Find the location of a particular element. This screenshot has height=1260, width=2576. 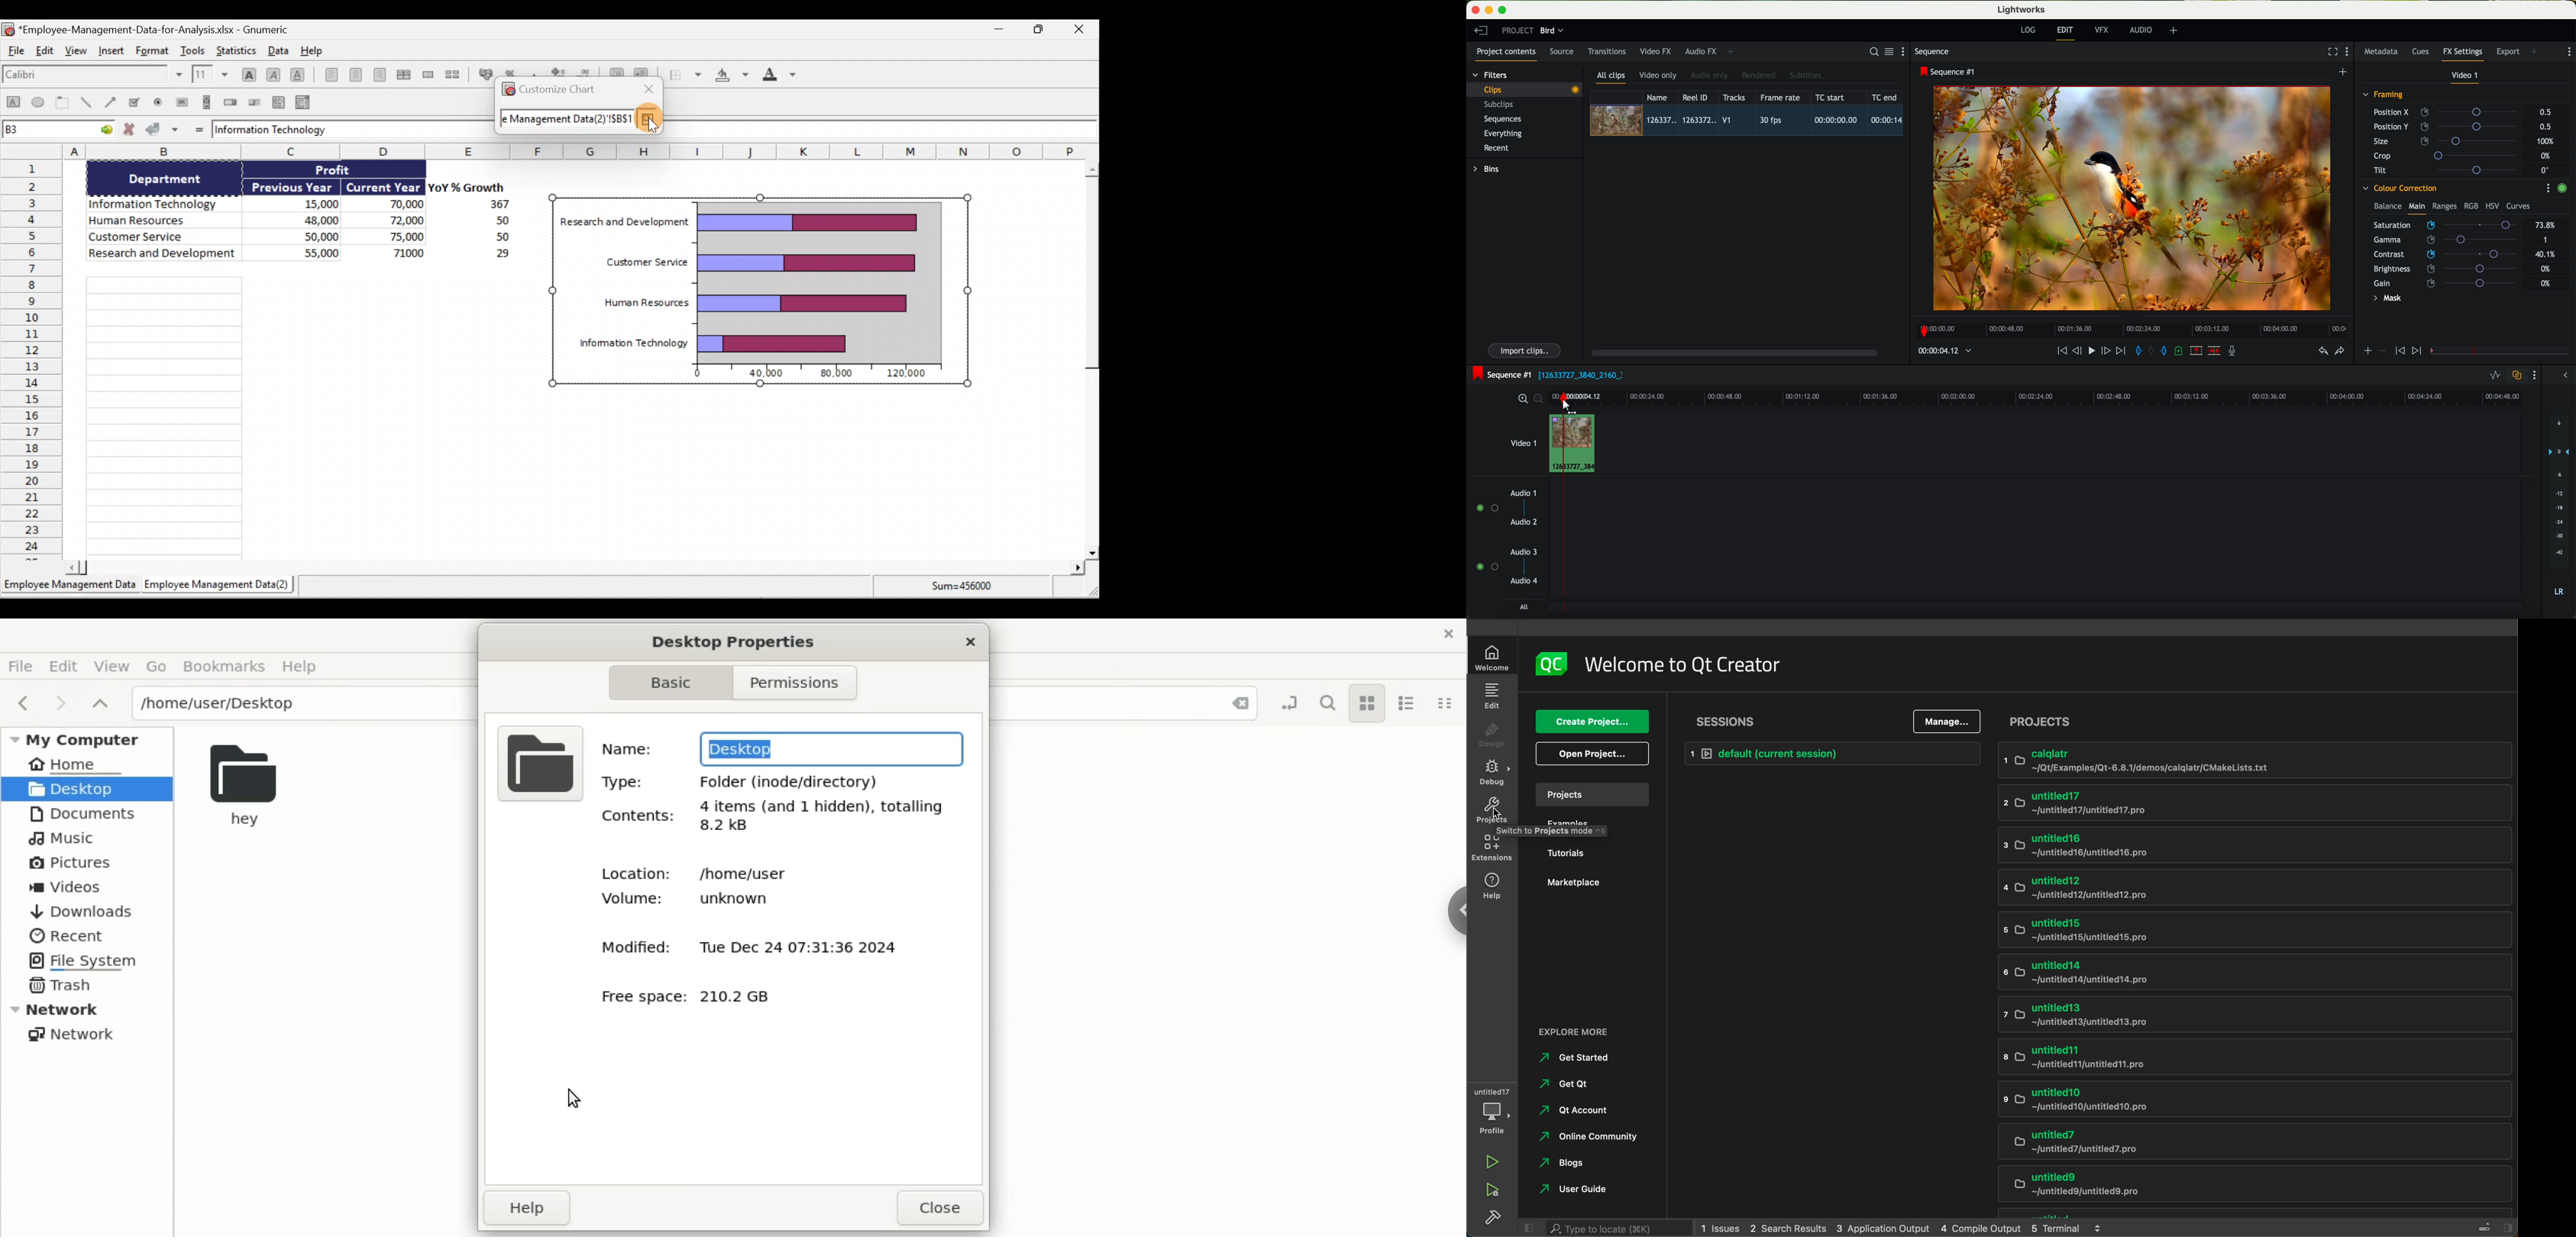

Free space is located at coordinates (640, 1002).